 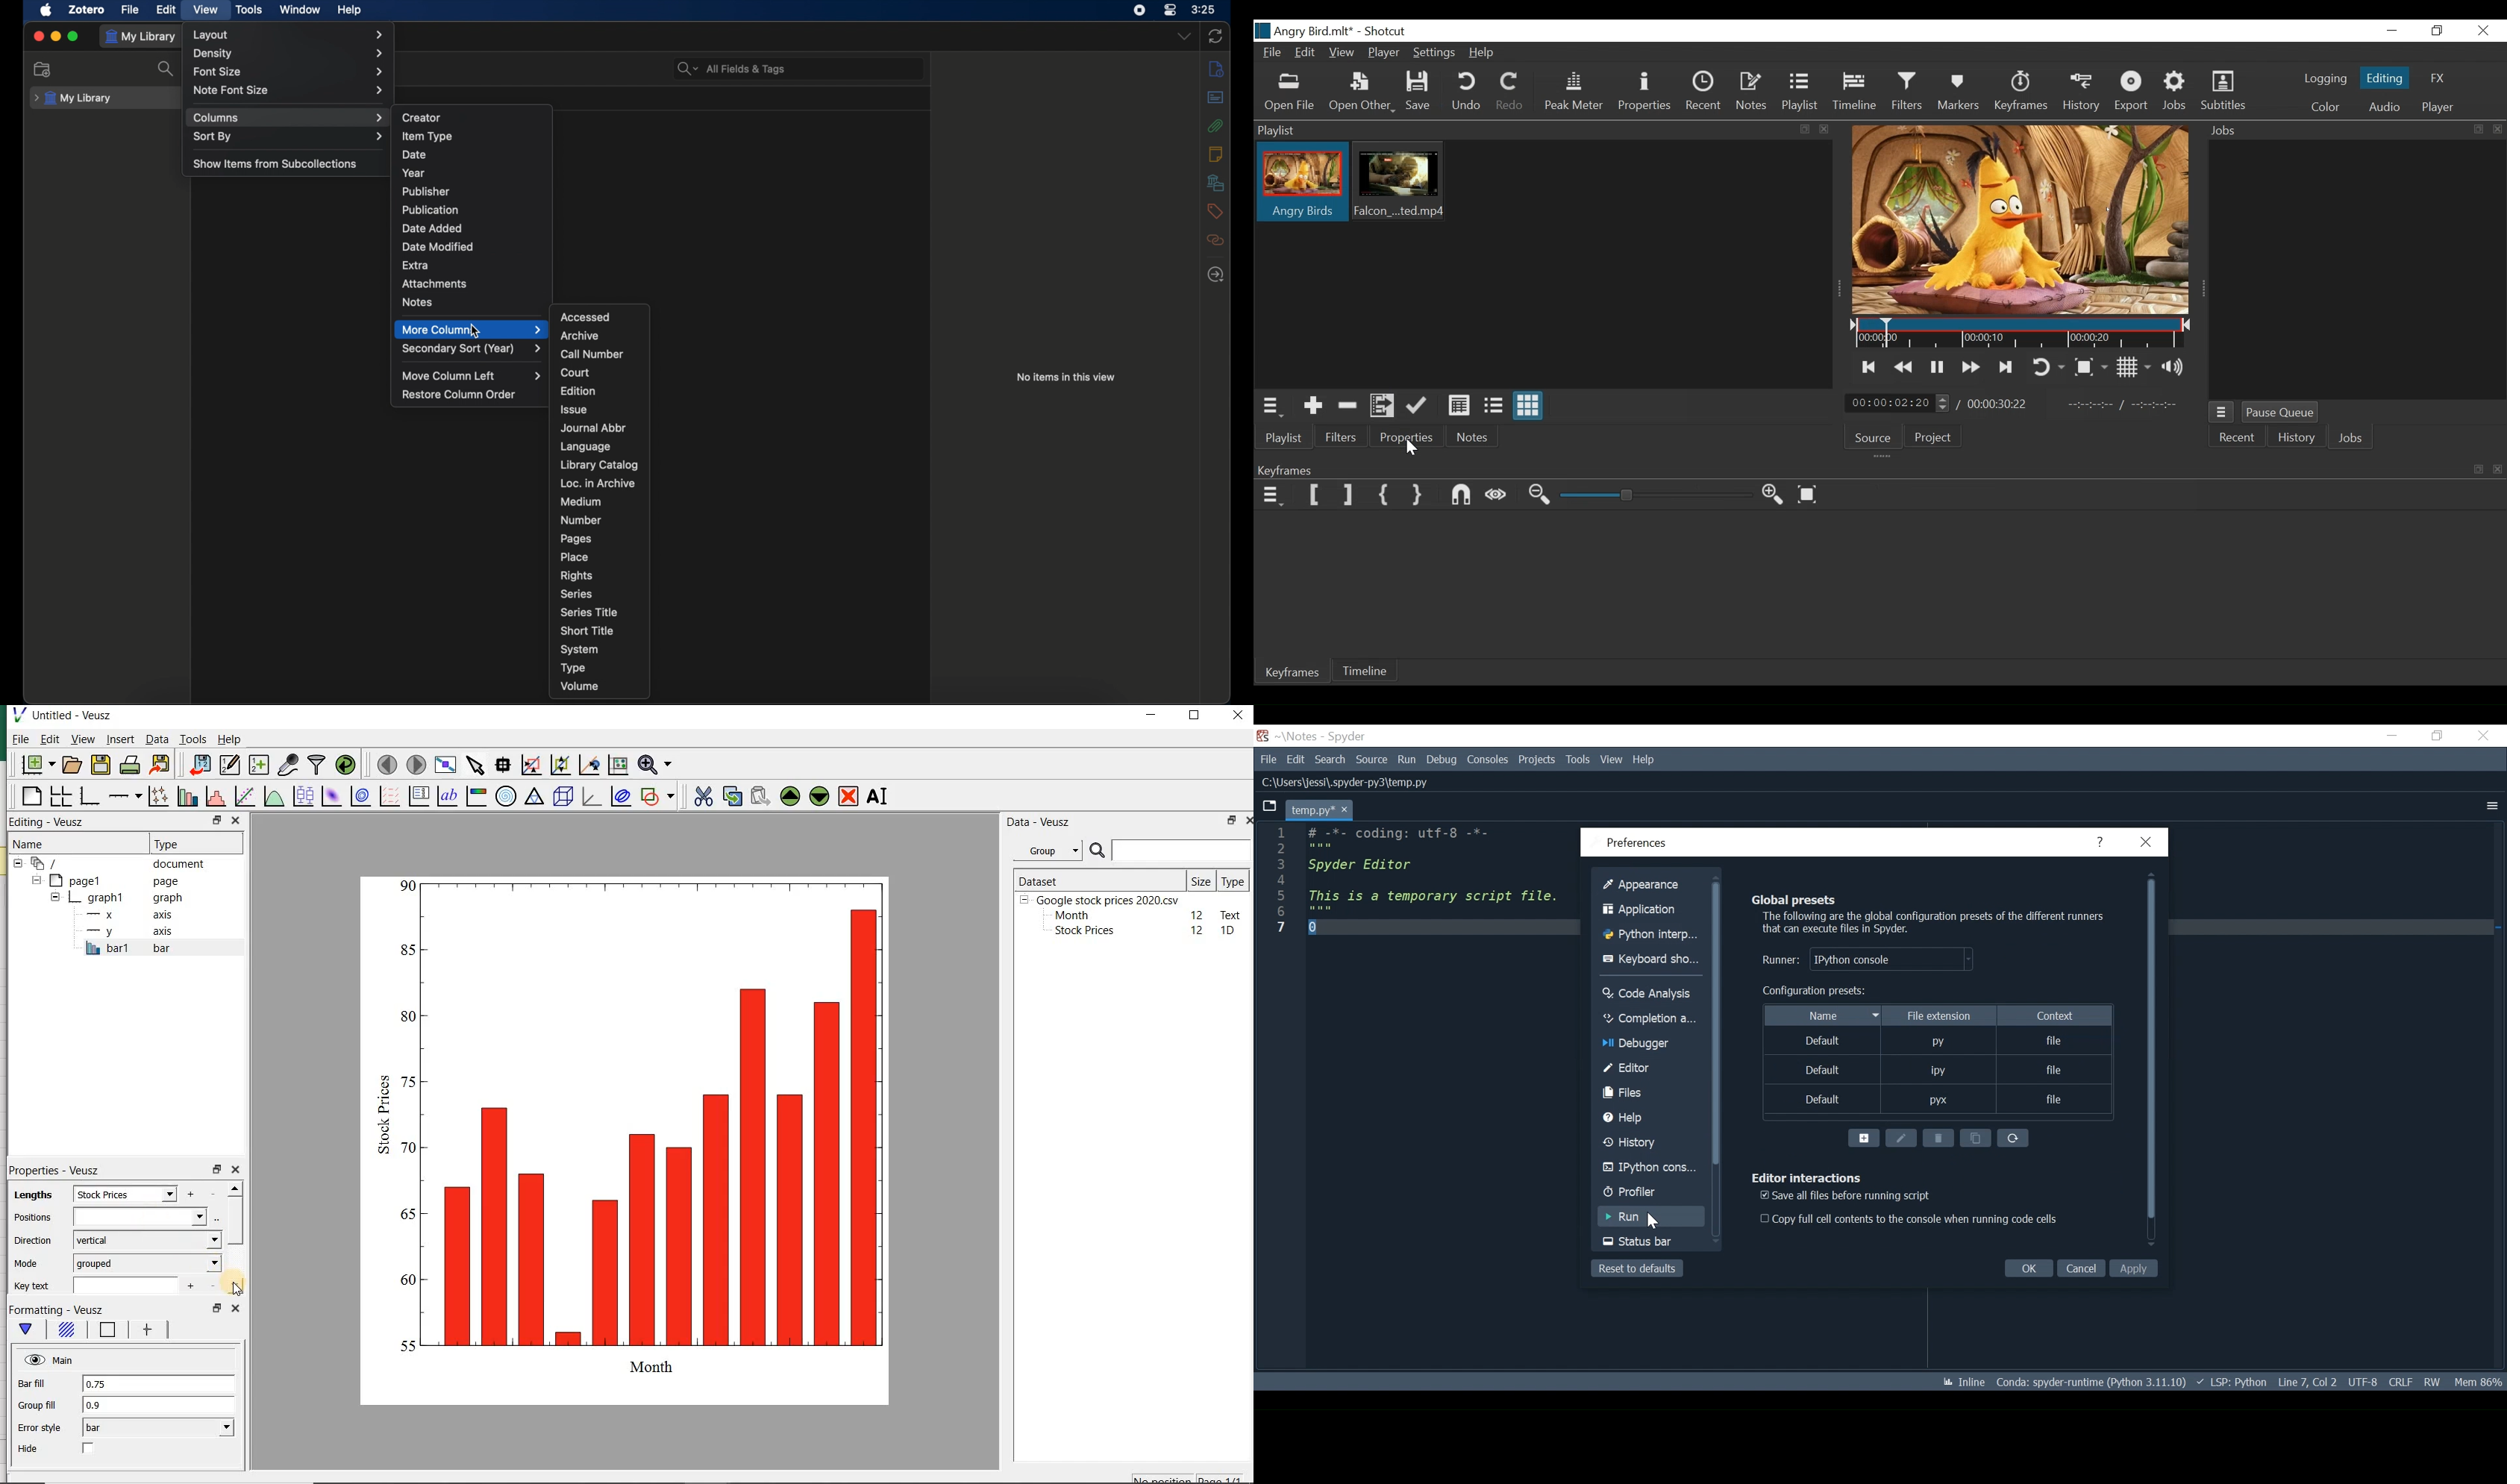 I want to click on , so click(x=1640, y=885).